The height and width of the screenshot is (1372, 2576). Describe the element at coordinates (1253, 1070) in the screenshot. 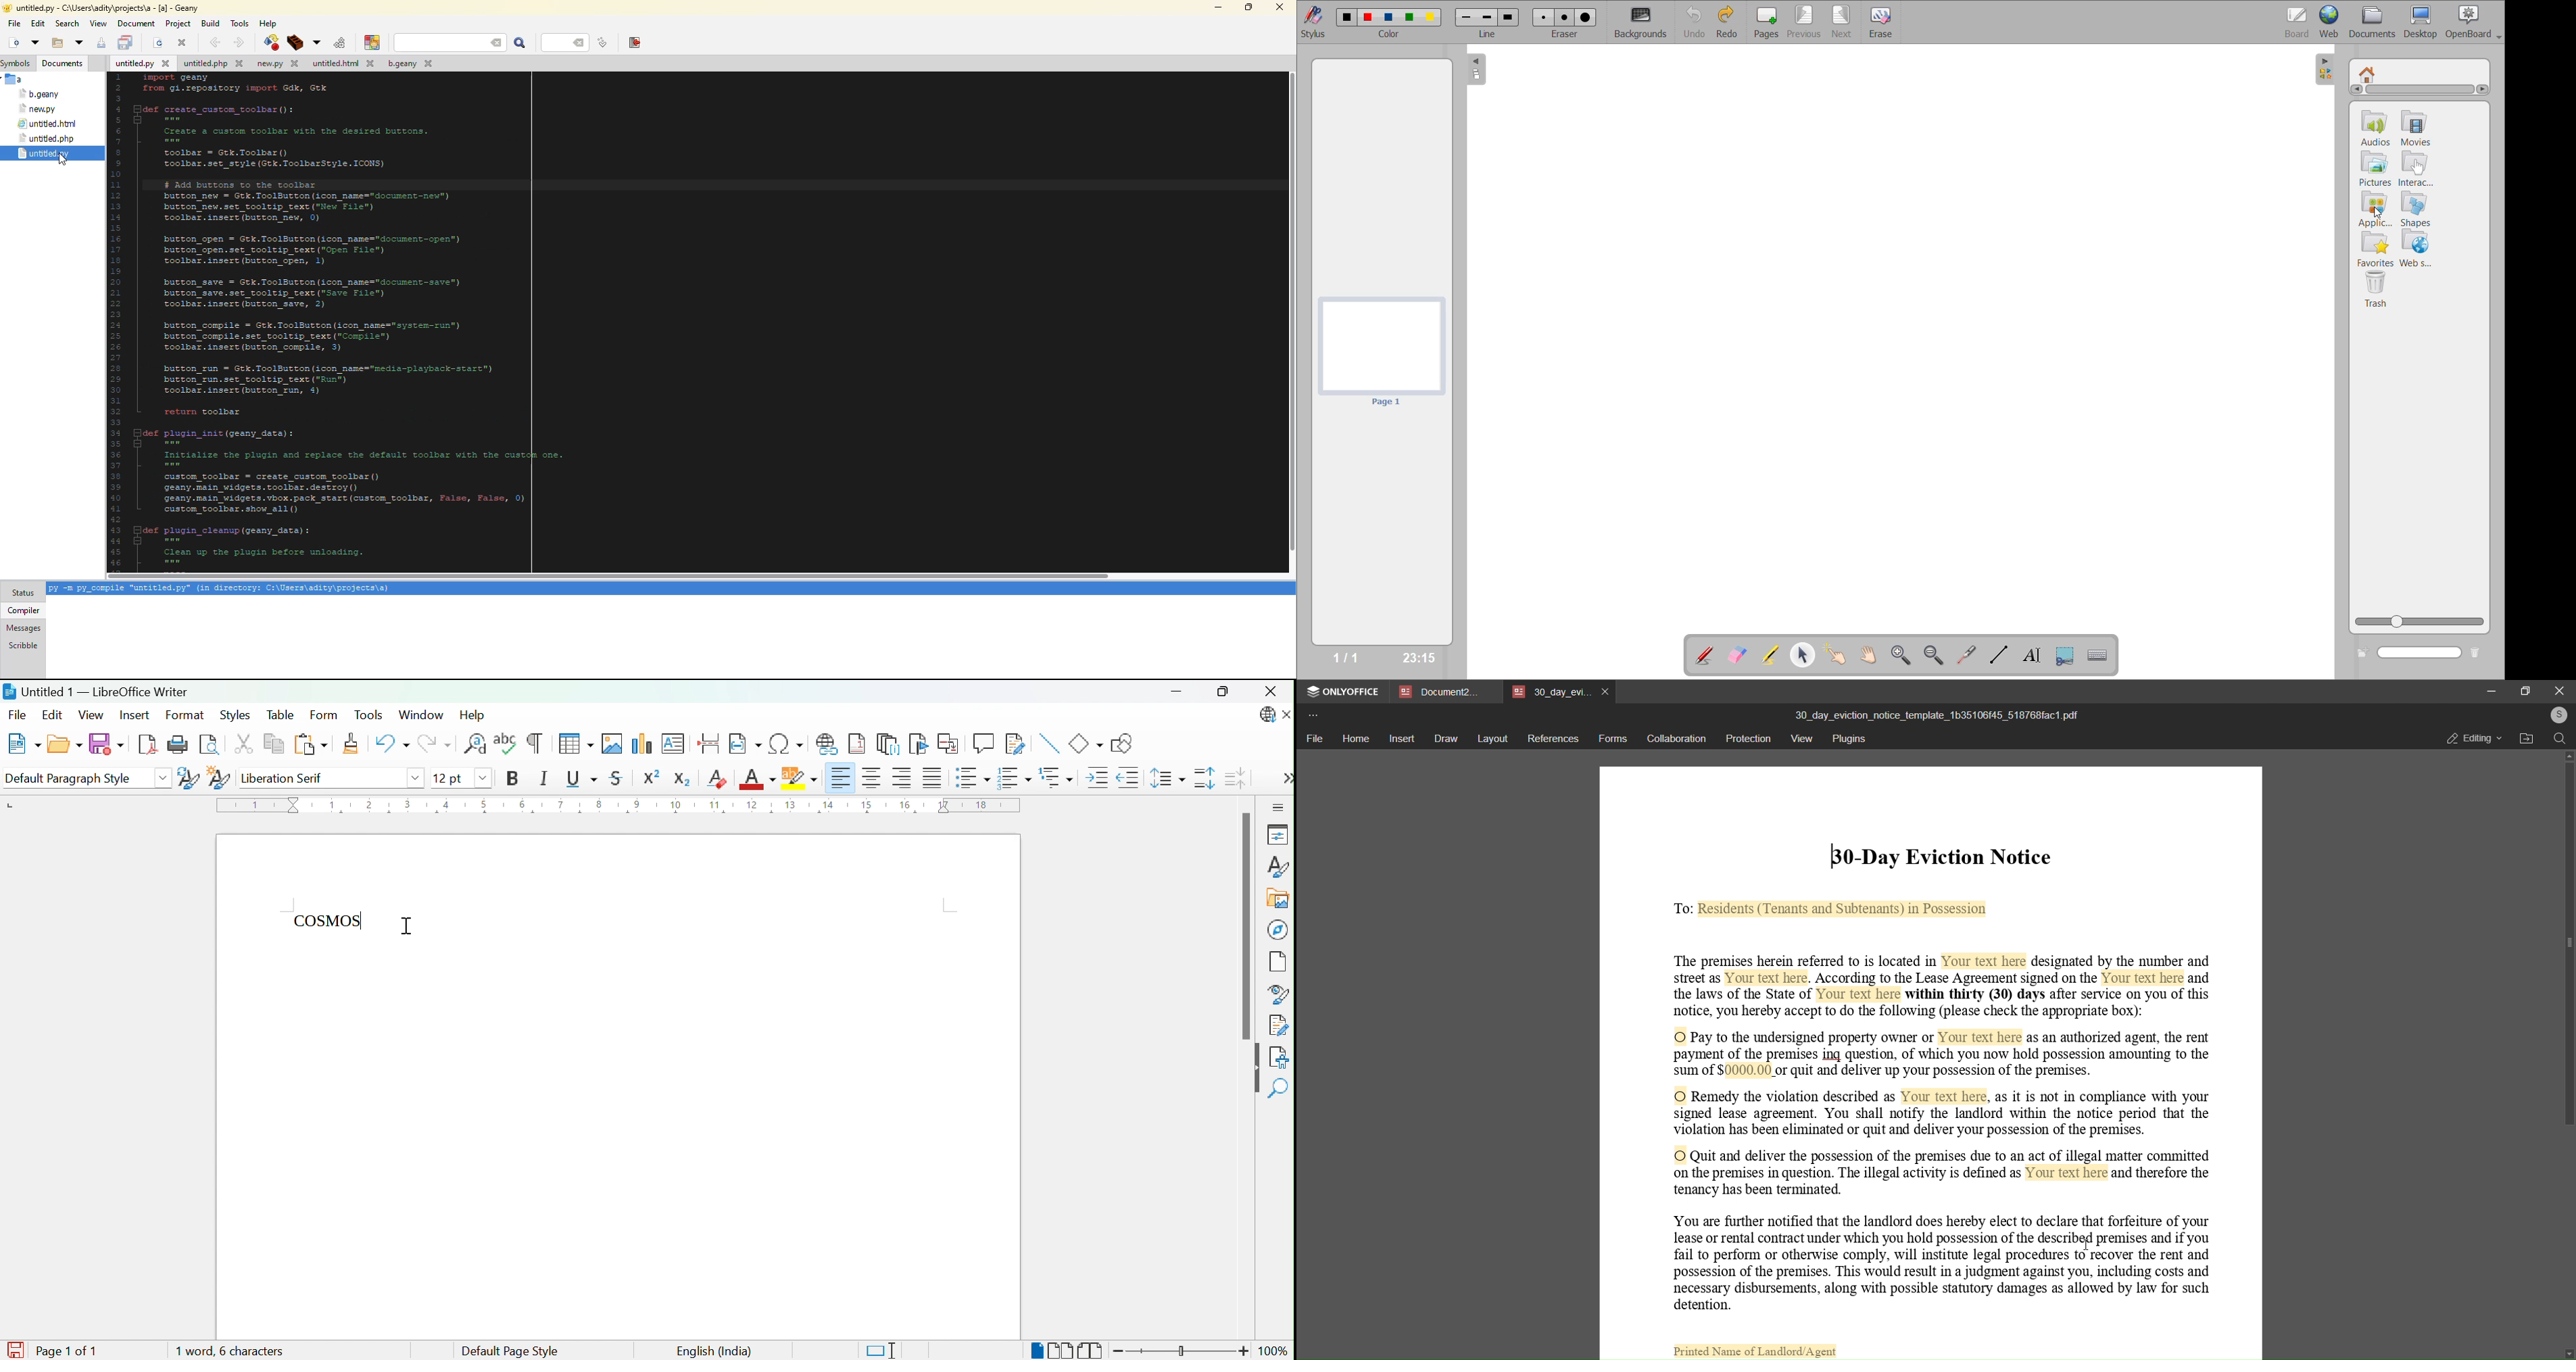

I see `Hide` at that location.